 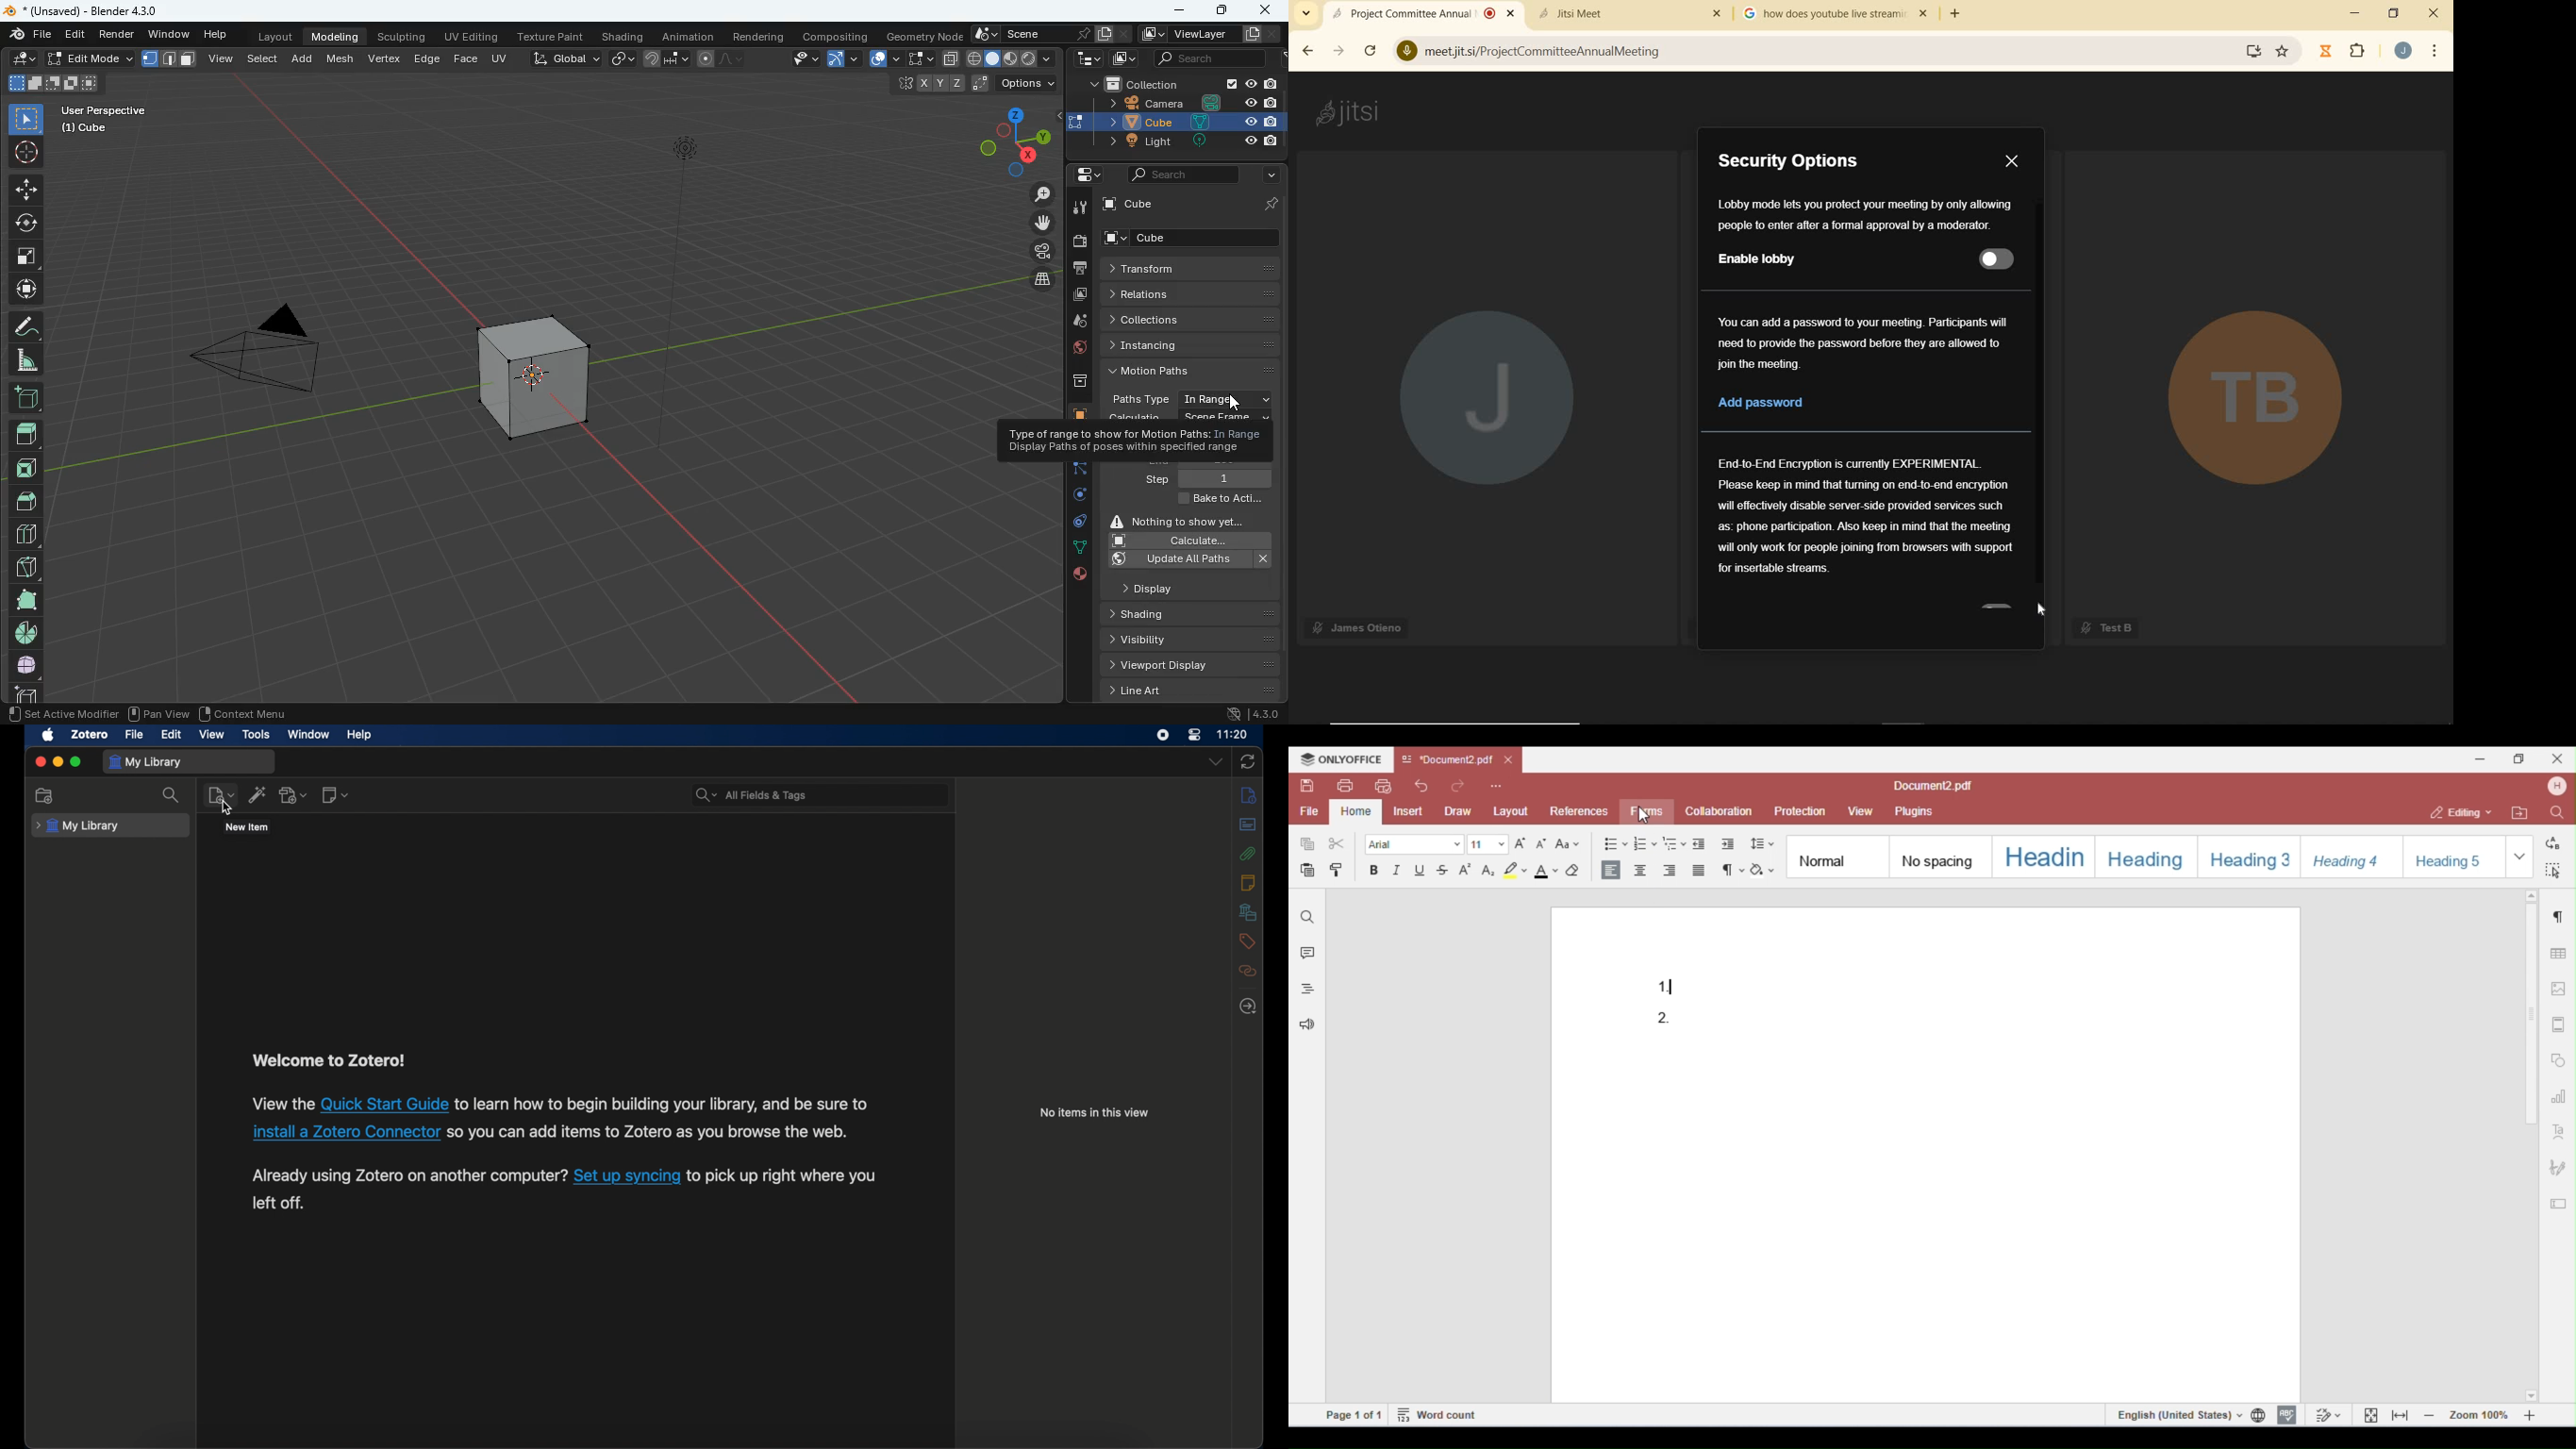 I want to click on ADD TAB, so click(x=1954, y=15).